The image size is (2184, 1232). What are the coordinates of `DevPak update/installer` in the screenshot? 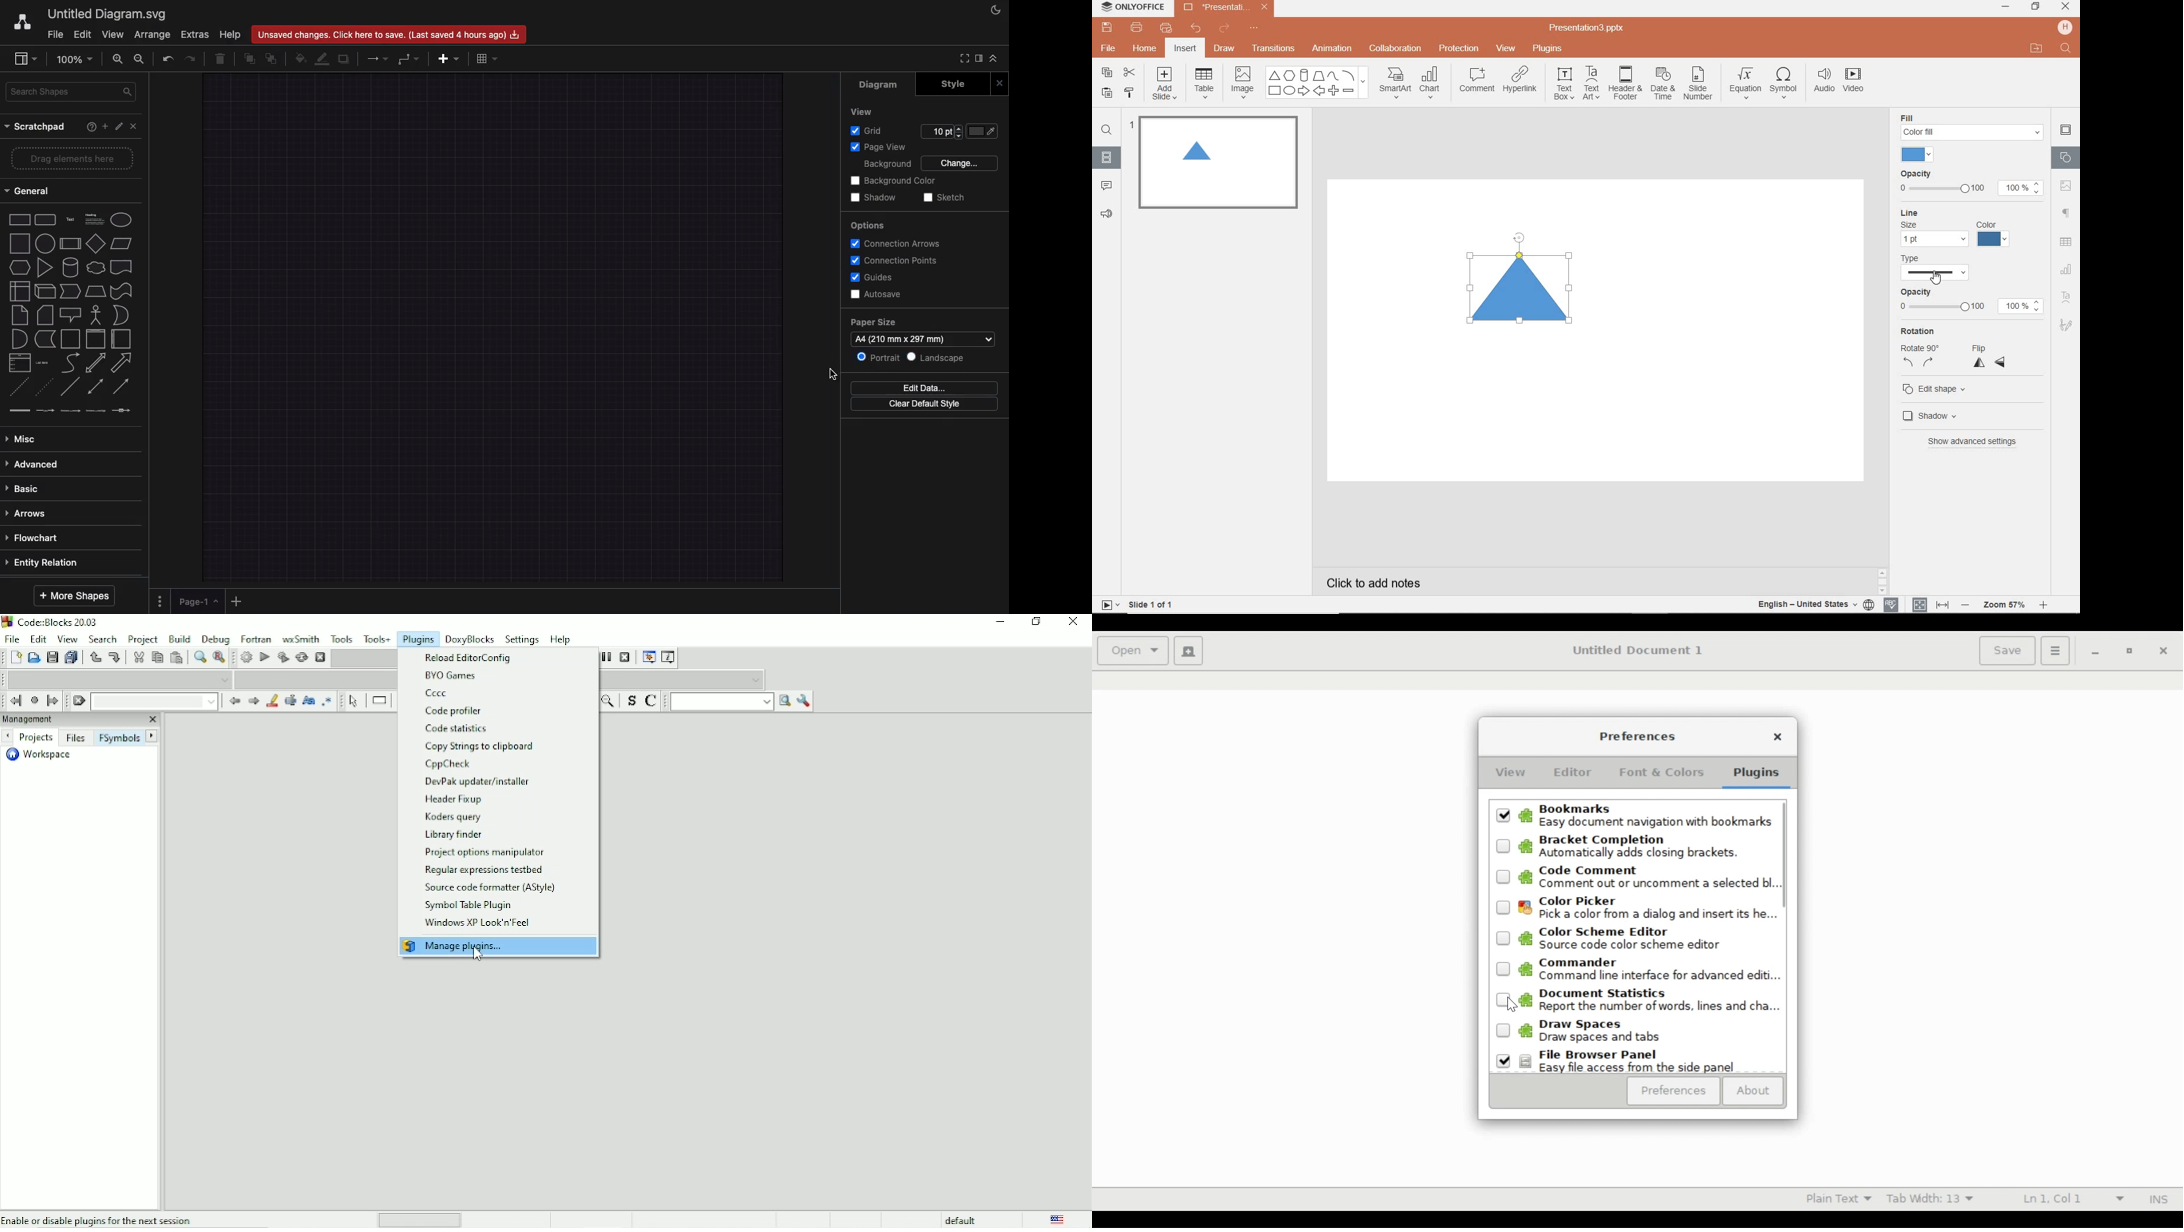 It's located at (477, 782).